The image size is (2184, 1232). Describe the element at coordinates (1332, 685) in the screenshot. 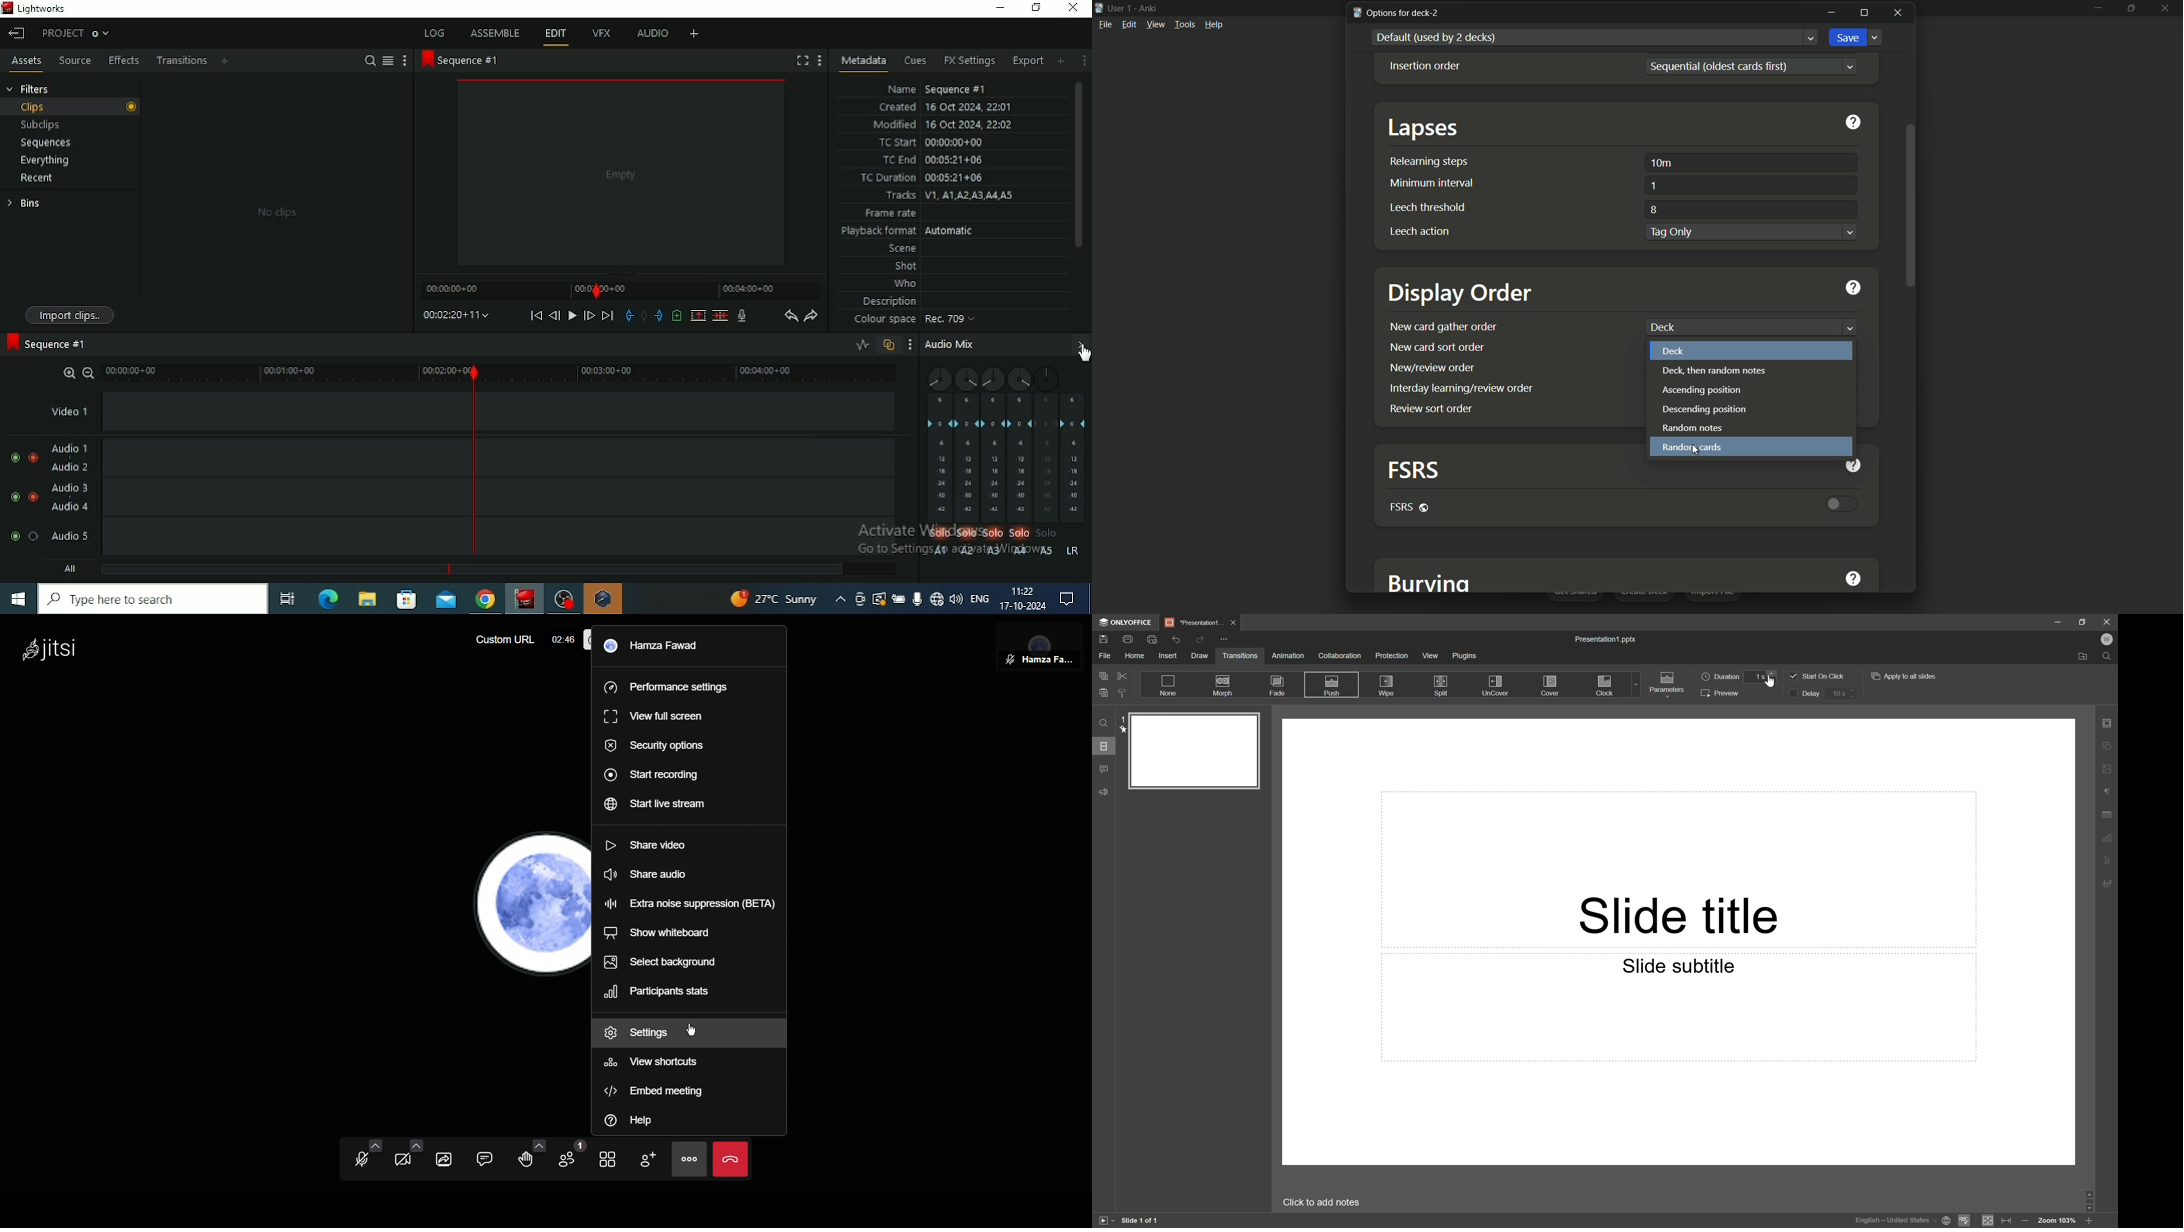

I see `Push Selected` at that location.